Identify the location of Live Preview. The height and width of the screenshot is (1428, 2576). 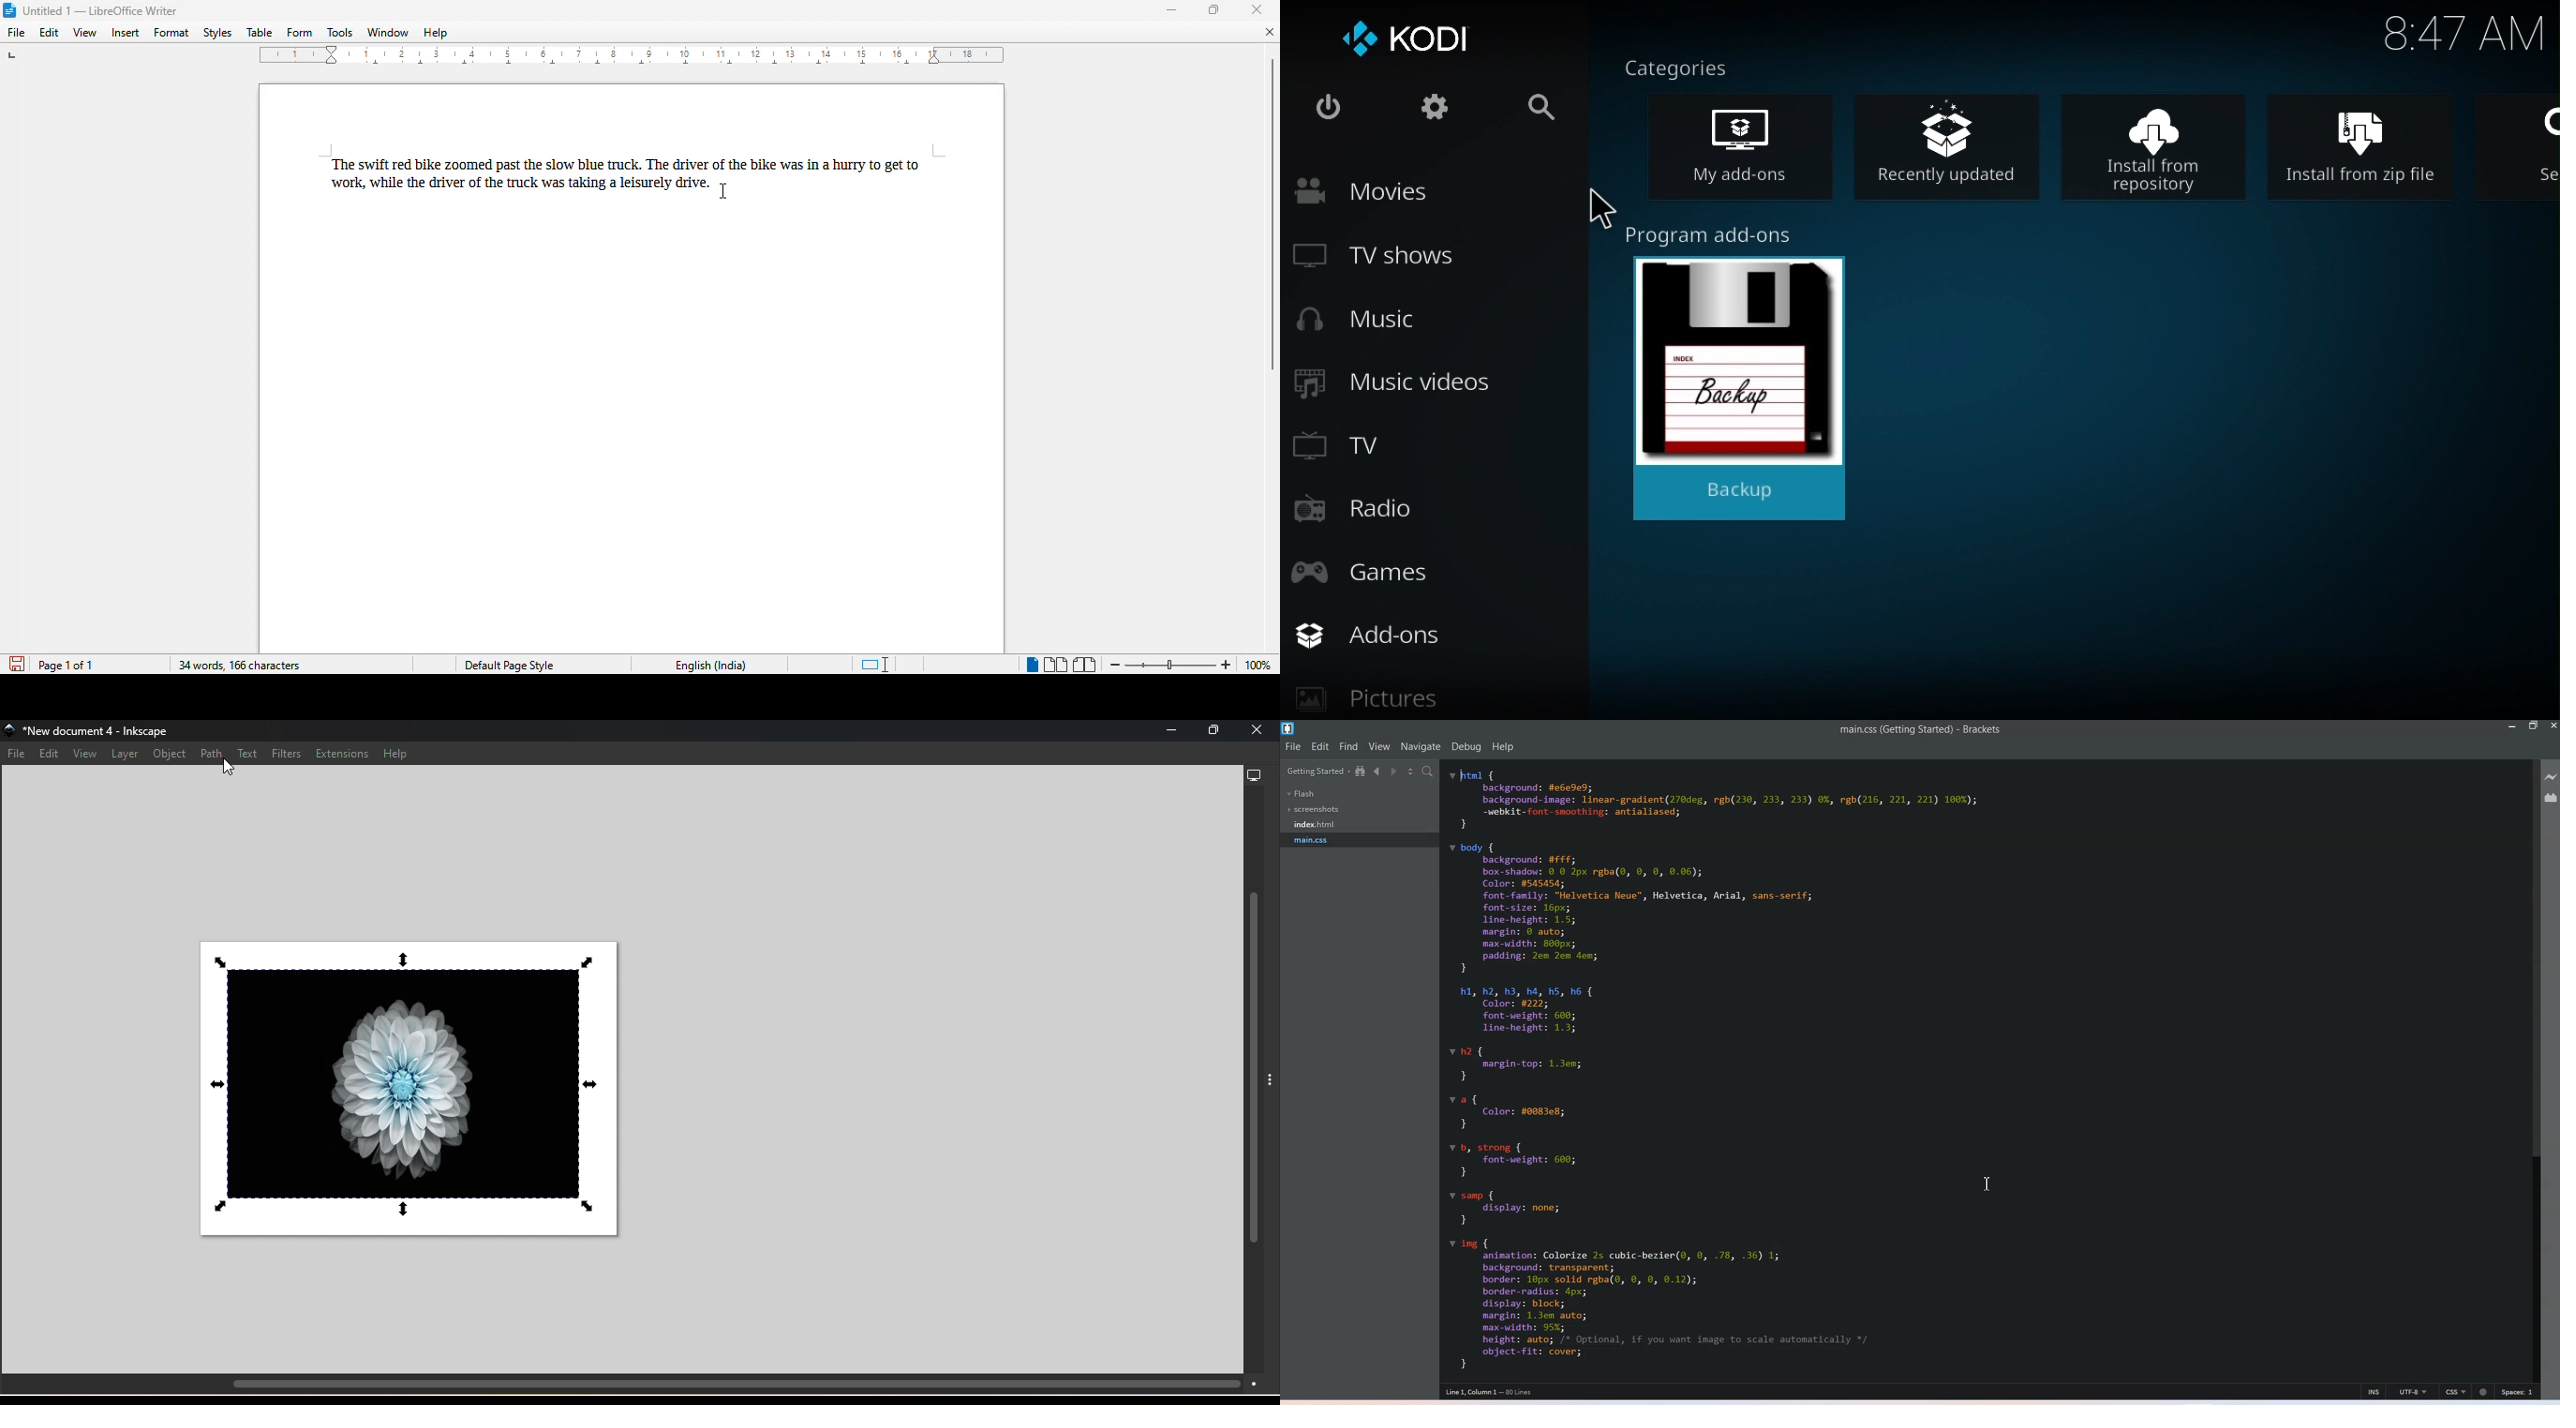
(2552, 777).